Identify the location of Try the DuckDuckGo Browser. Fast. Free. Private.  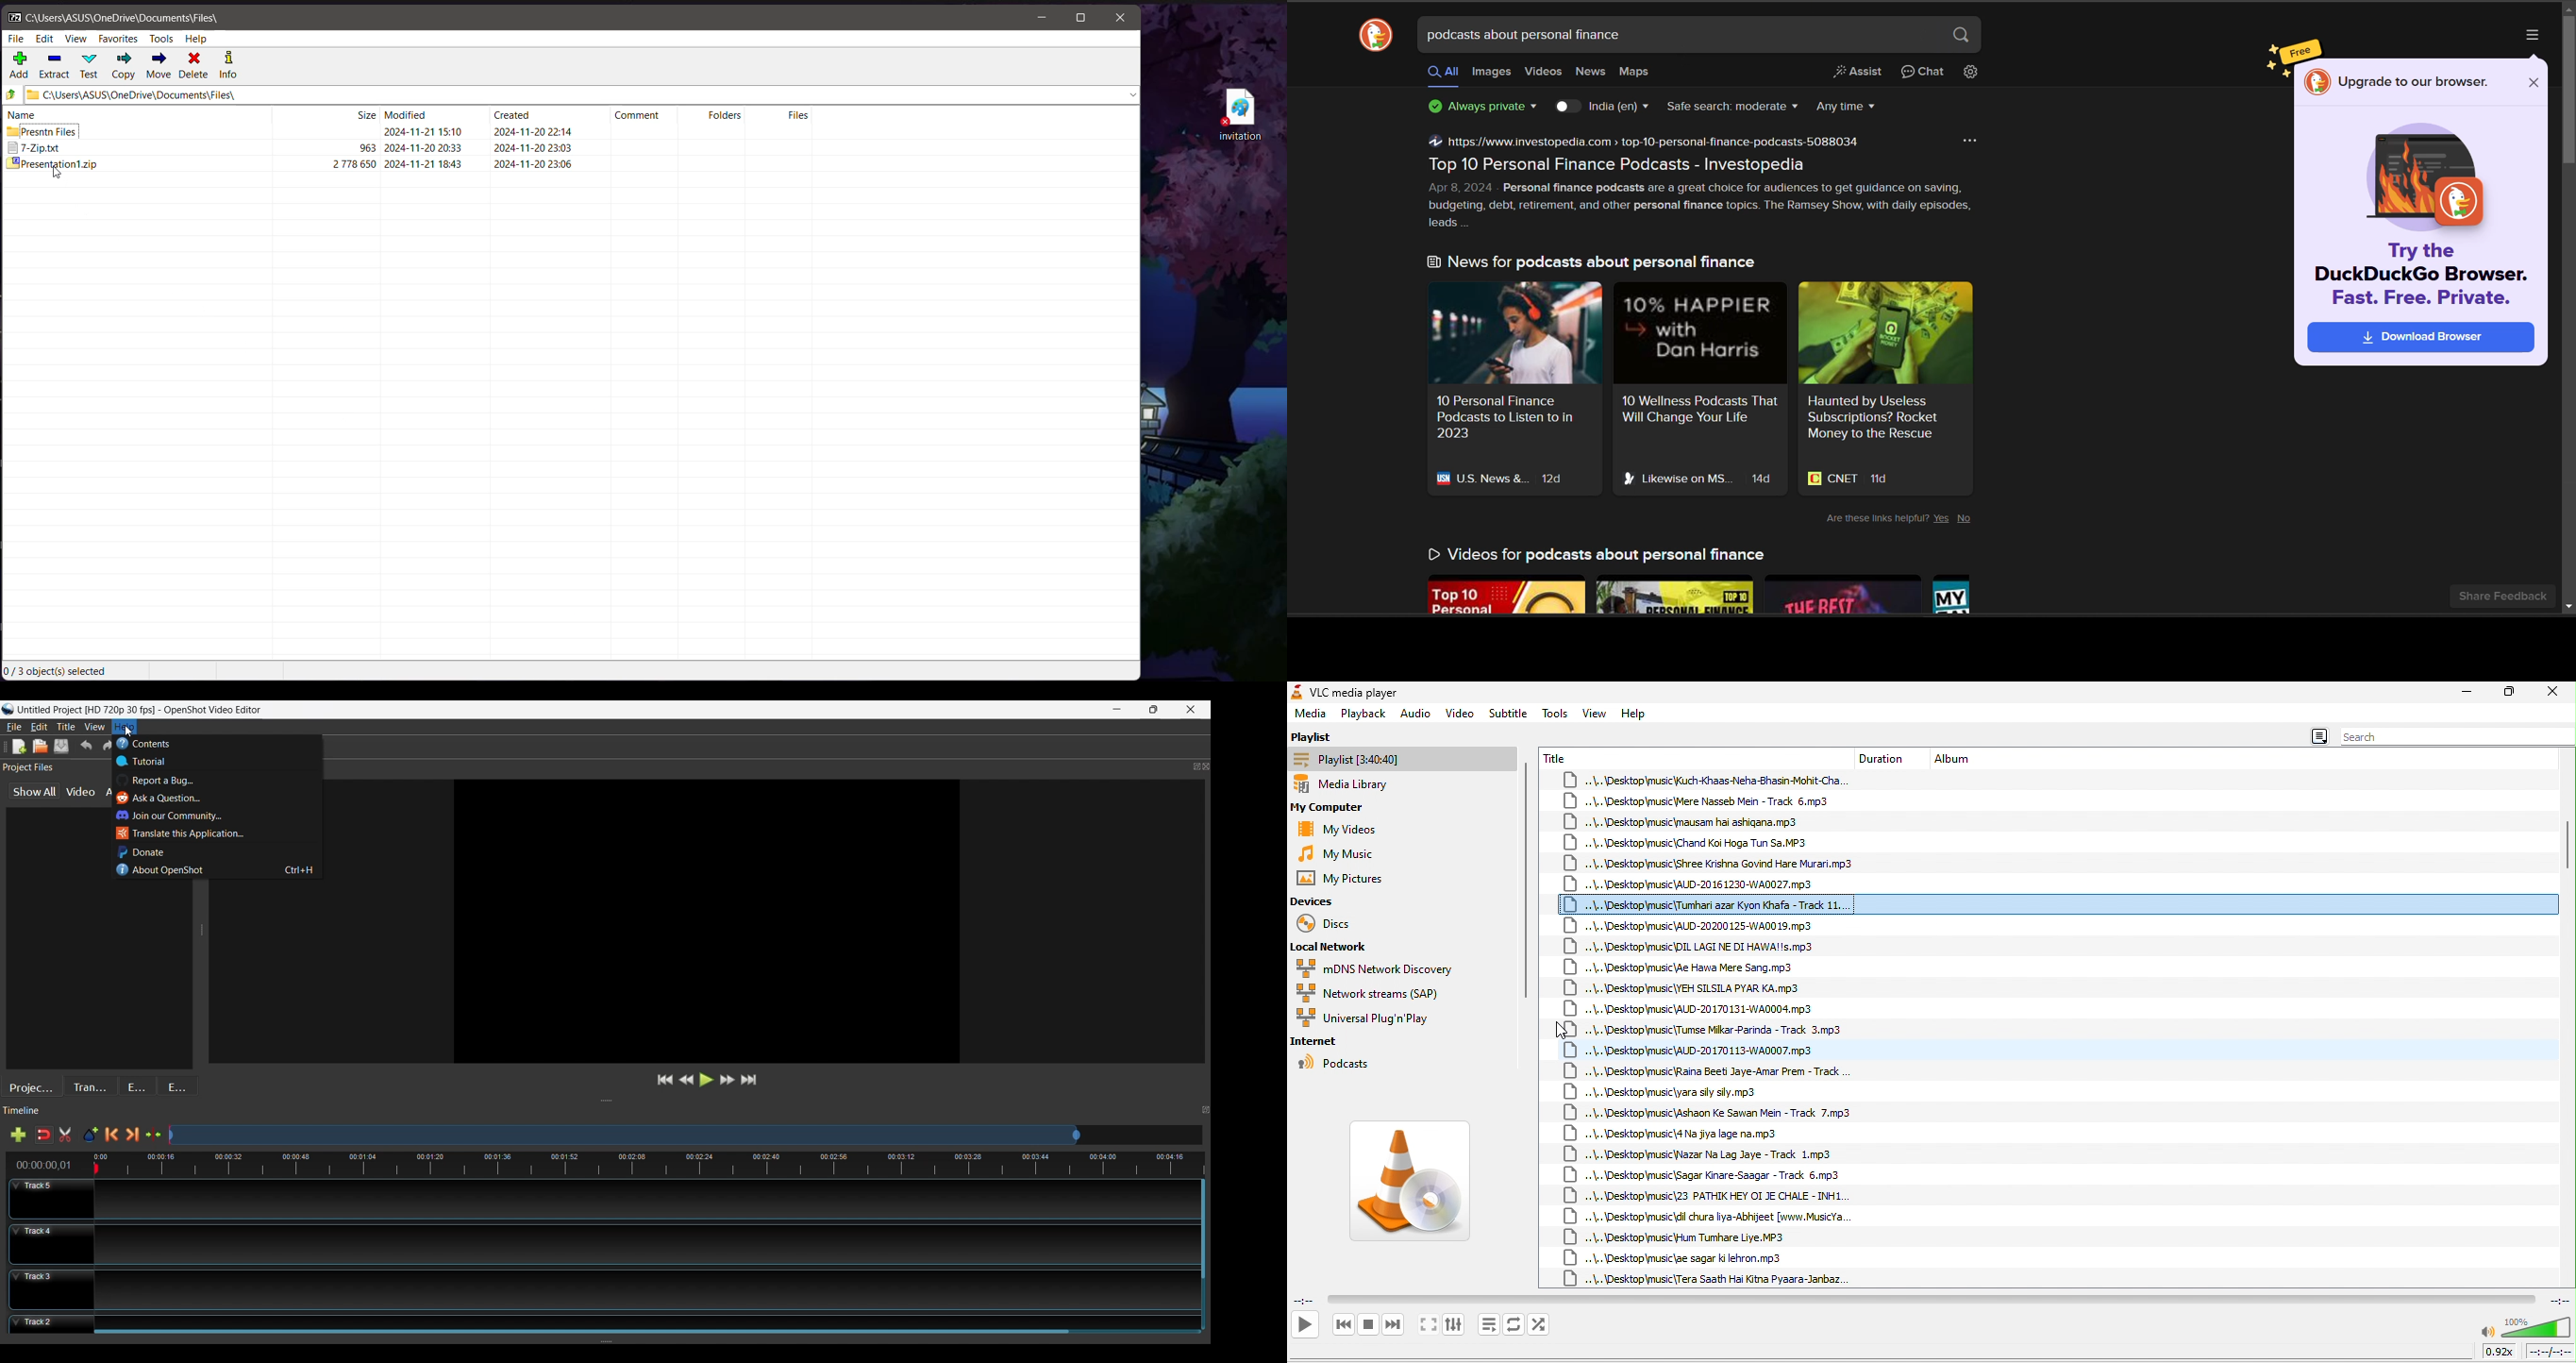
(2424, 279).